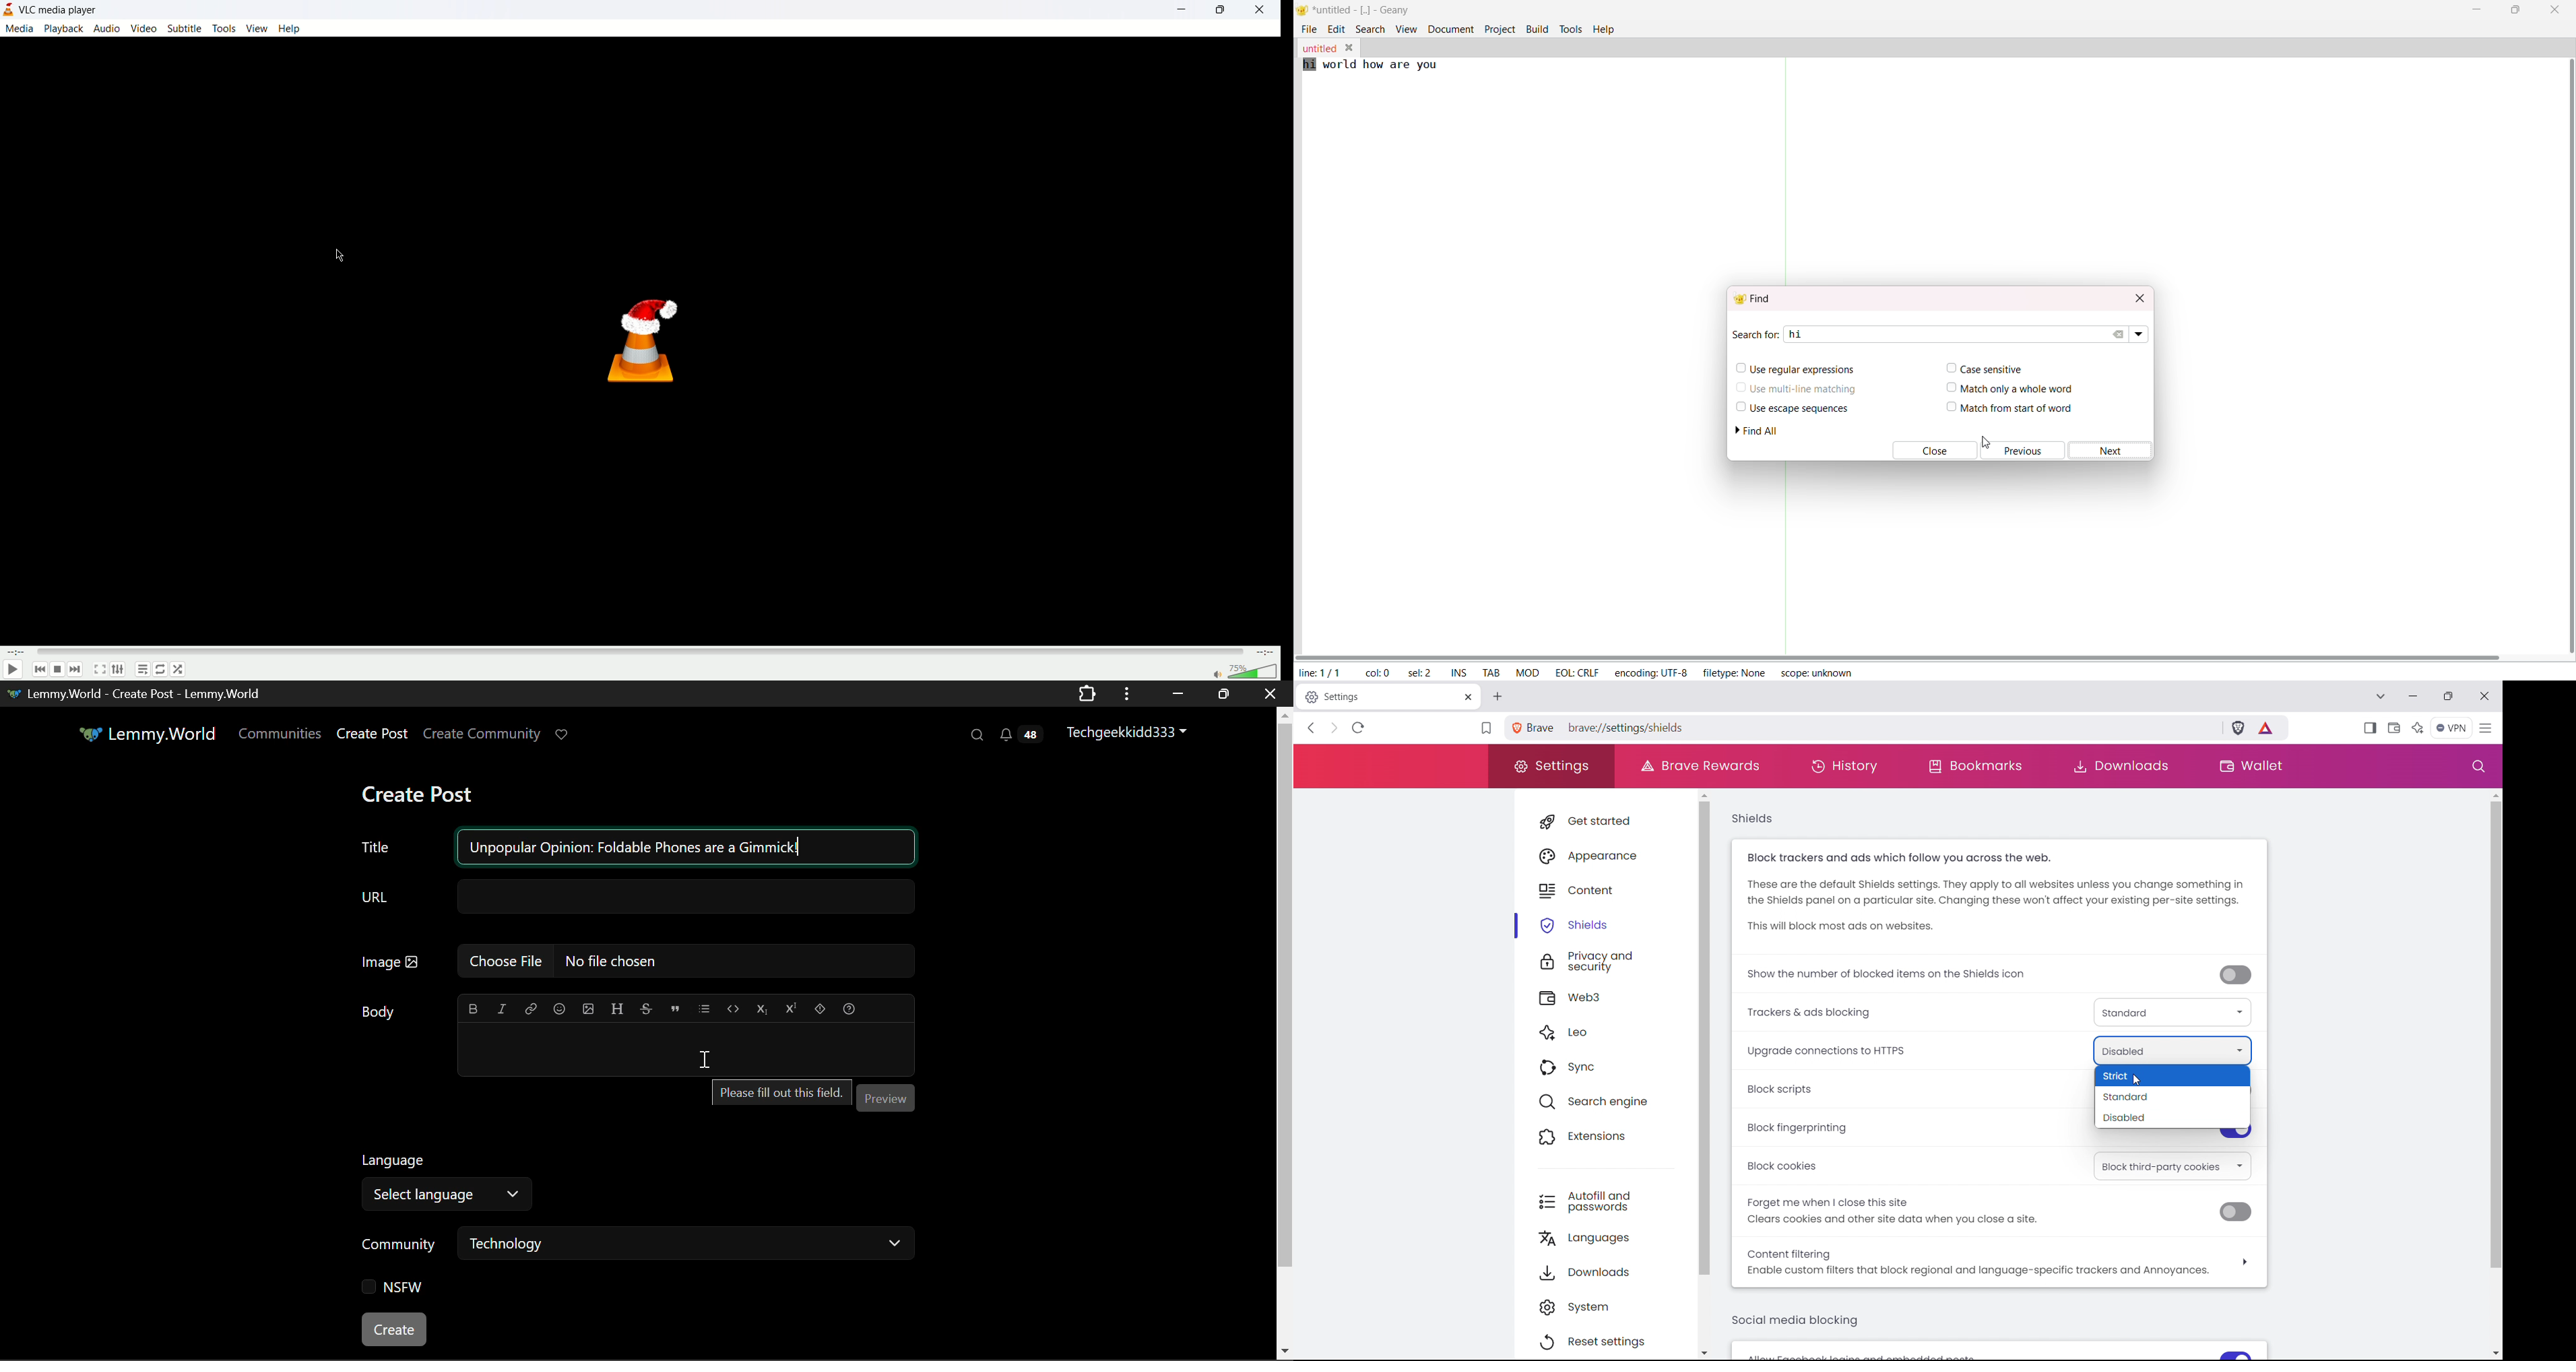 The width and height of the screenshot is (2576, 1372). Describe the element at coordinates (2113, 452) in the screenshot. I see `next` at that location.